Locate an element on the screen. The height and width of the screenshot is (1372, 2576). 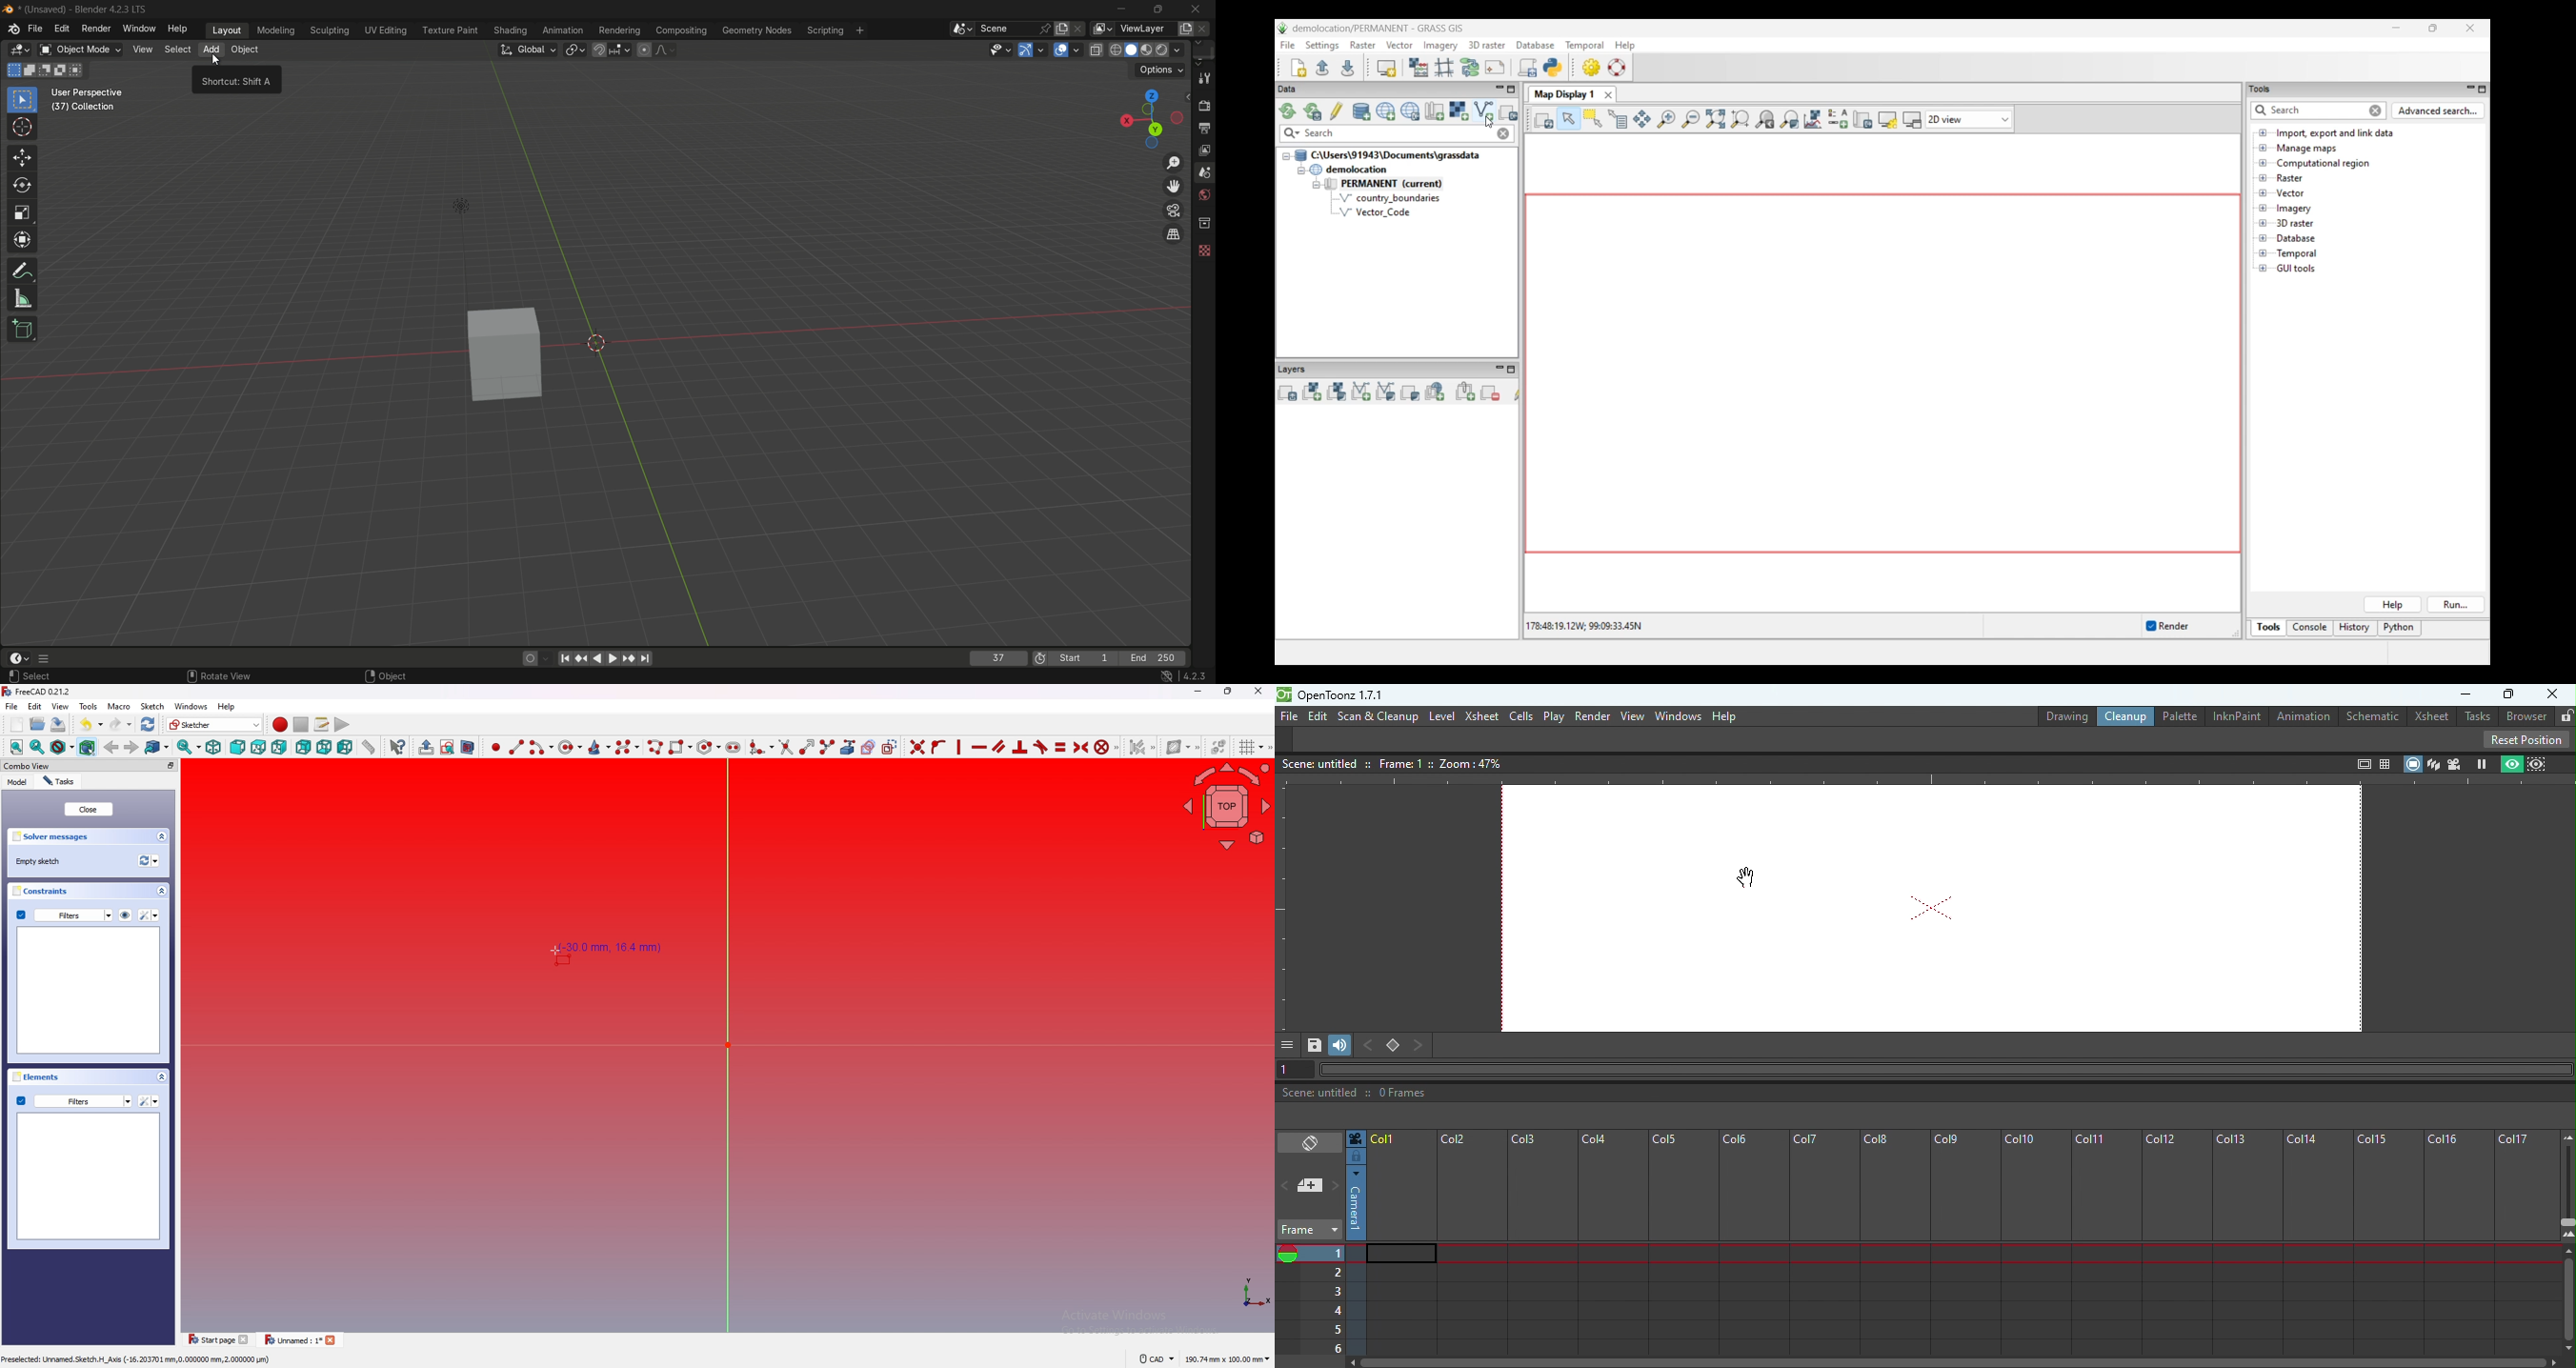
cells is located at coordinates (1520, 716).